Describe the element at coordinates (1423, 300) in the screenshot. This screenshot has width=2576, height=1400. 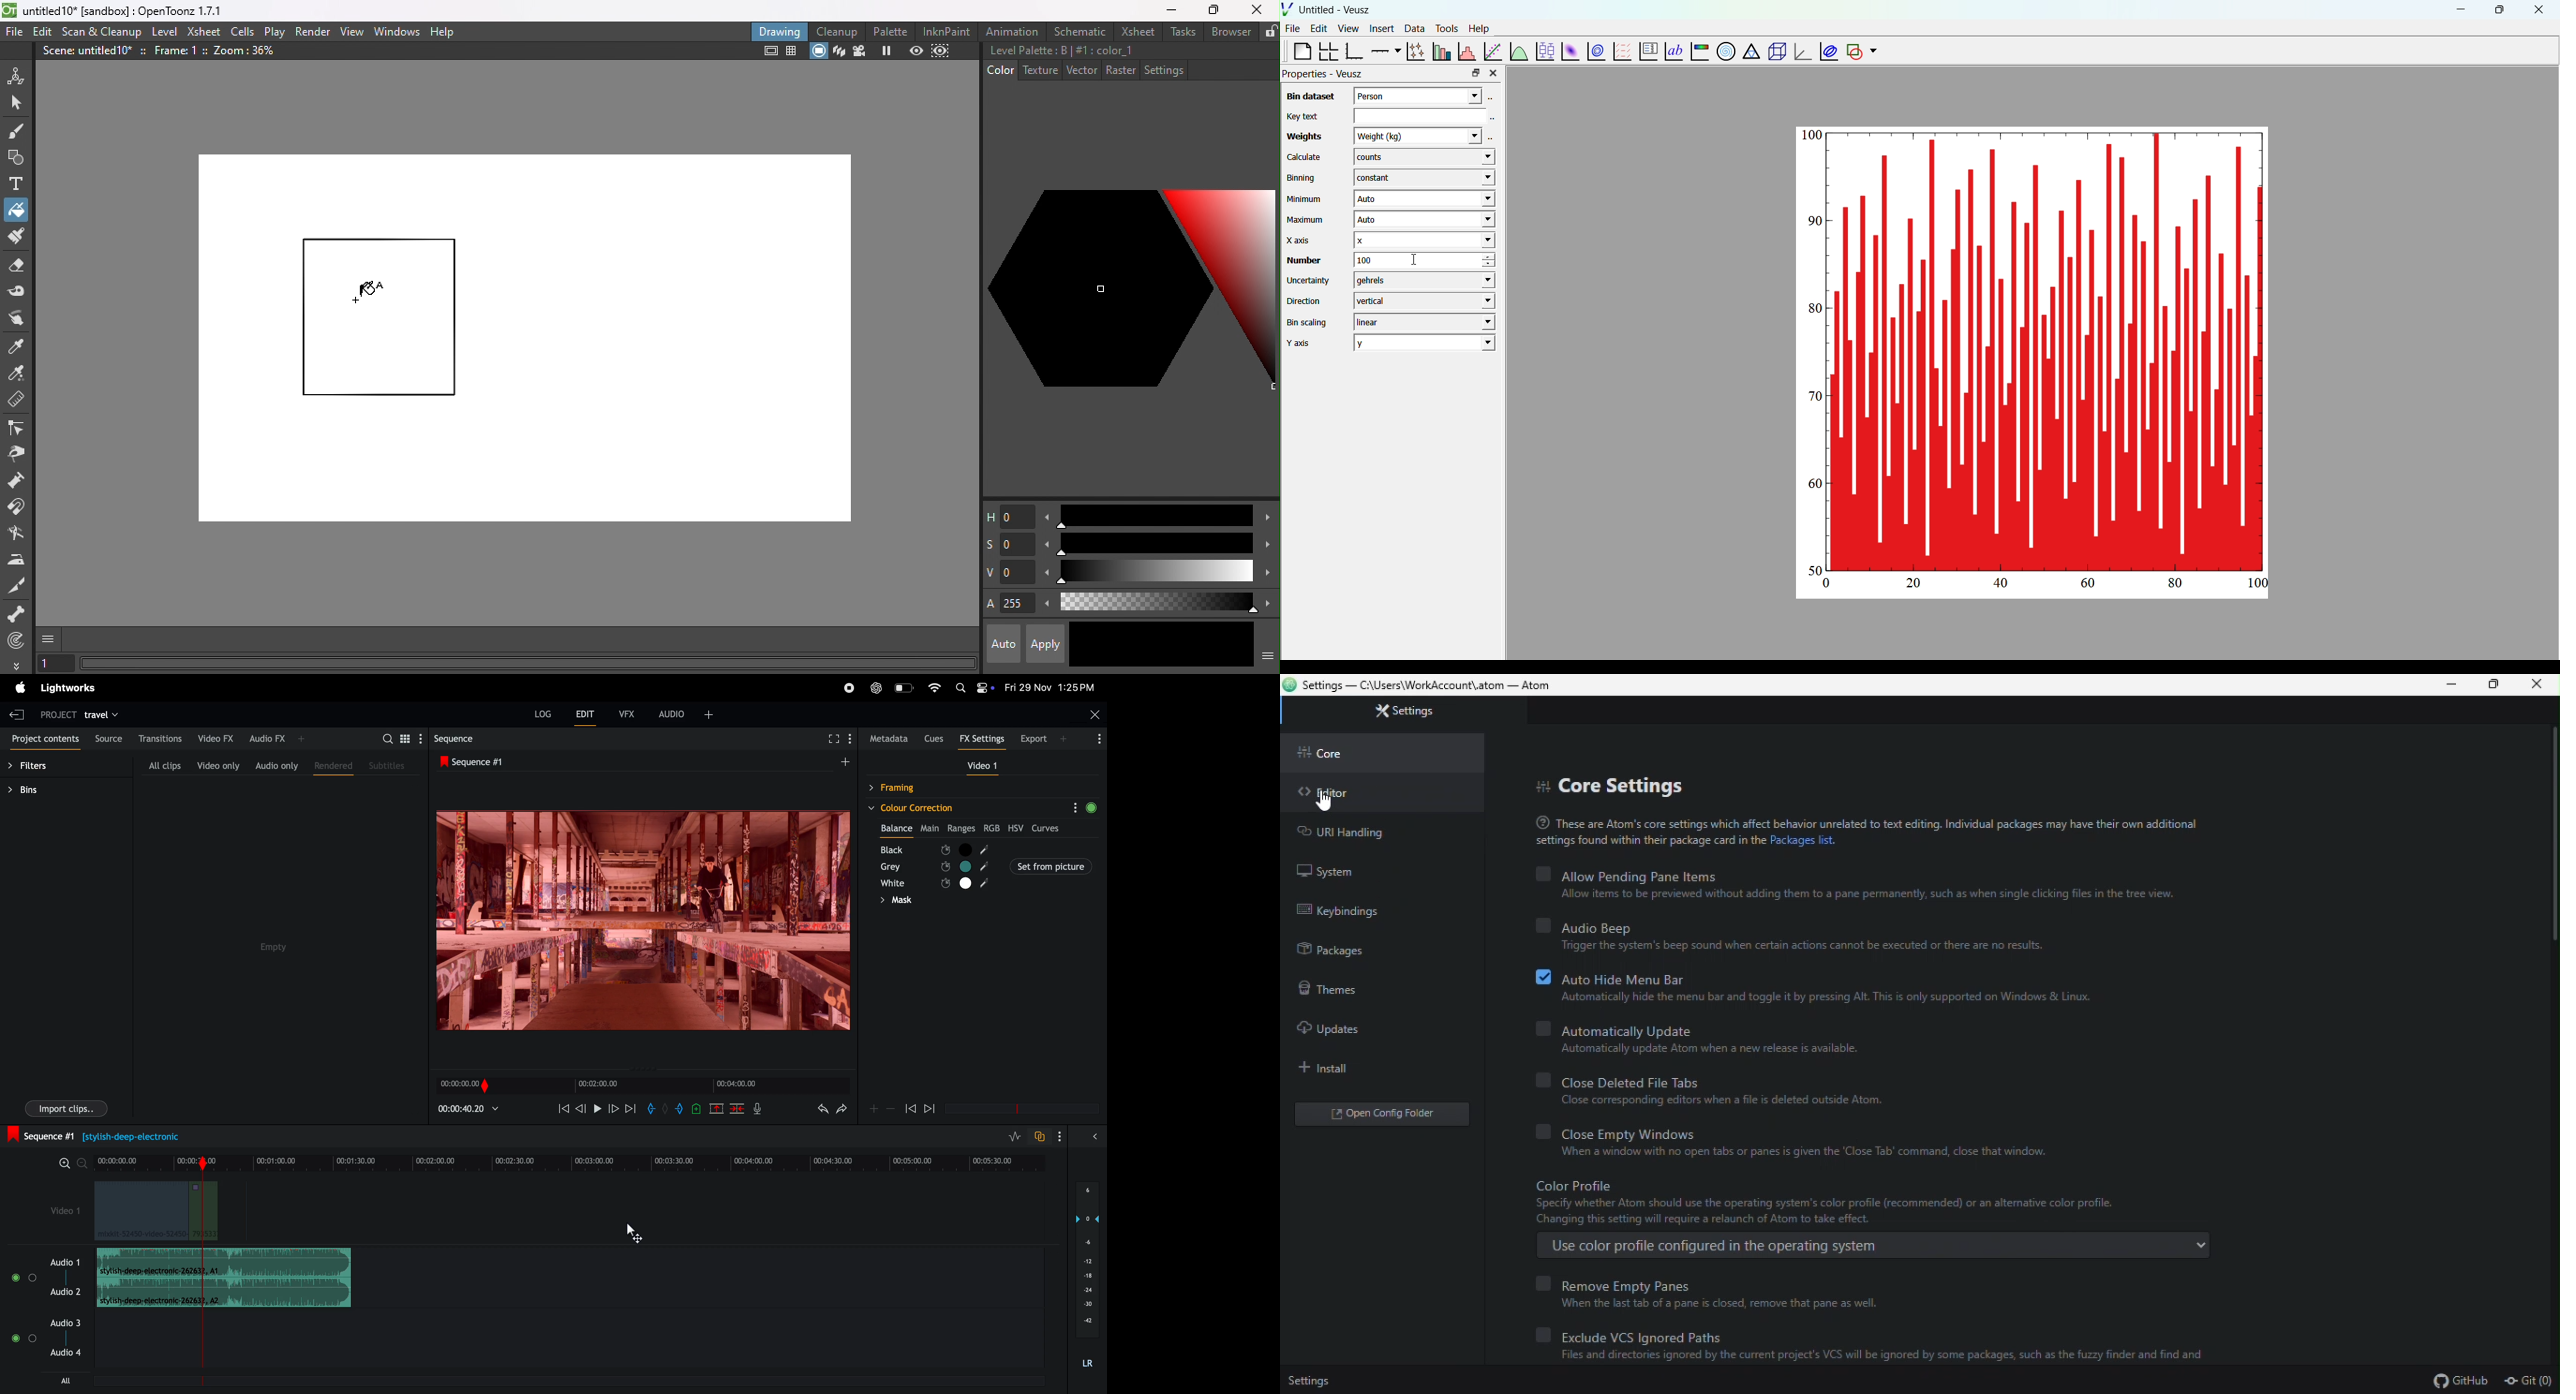
I see `vertical` at that location.